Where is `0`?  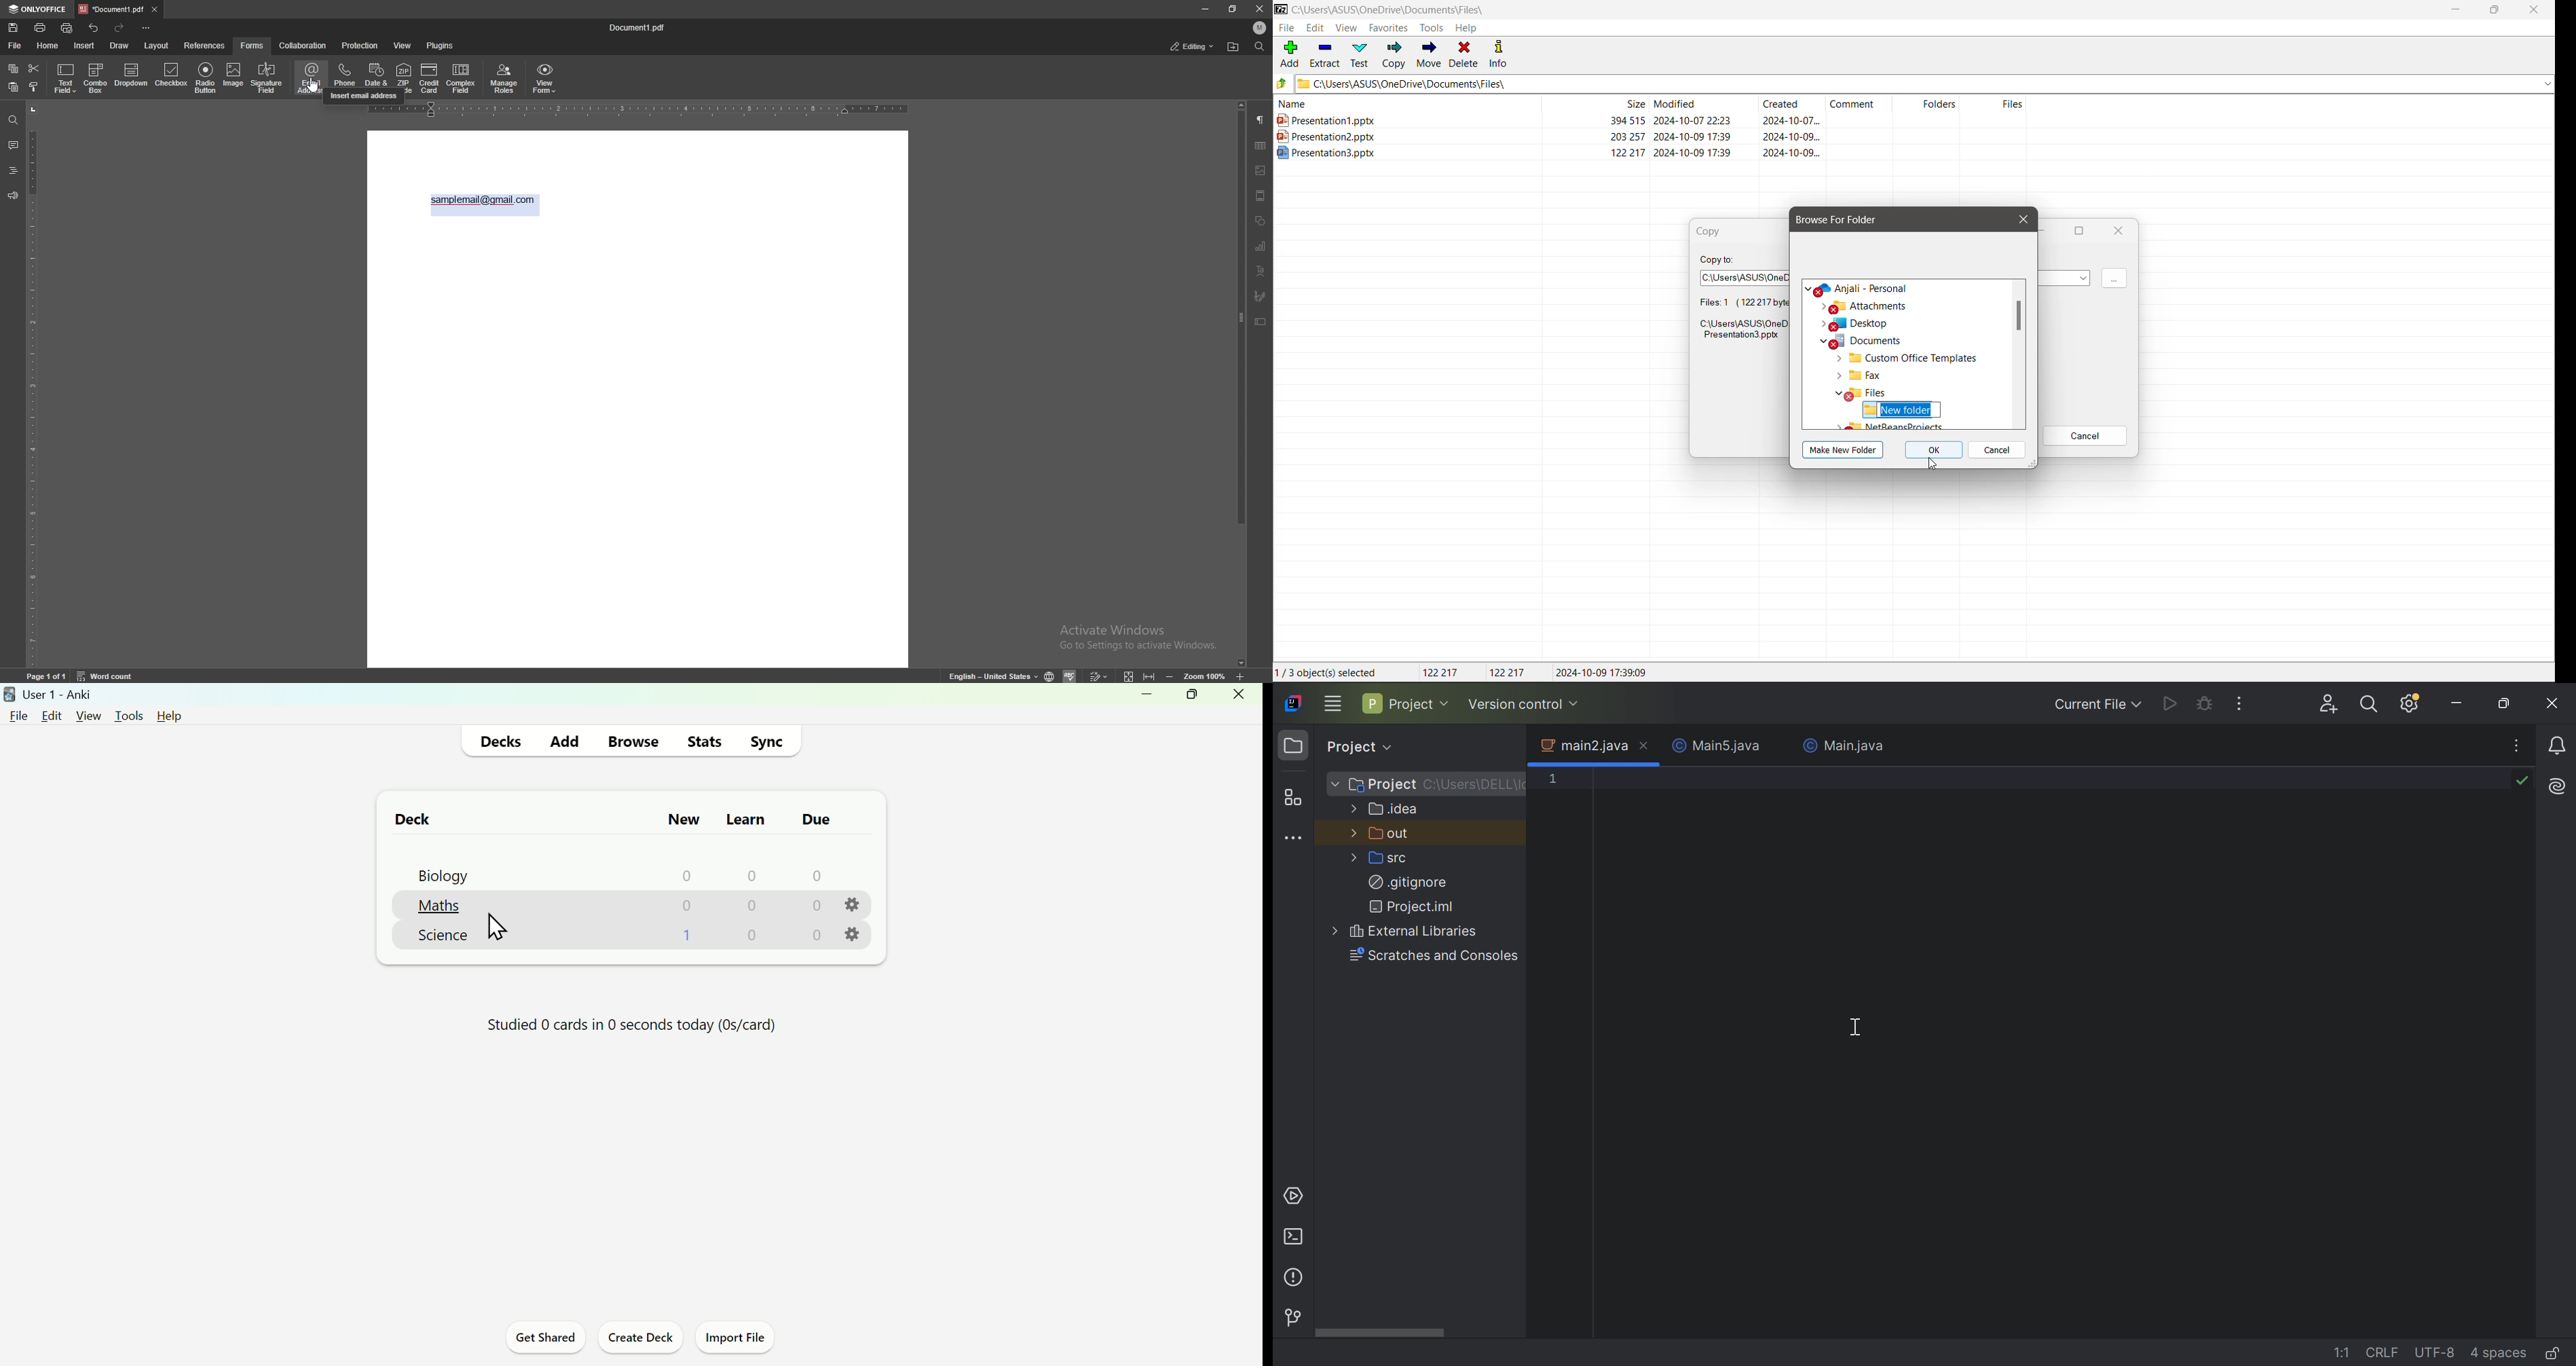
0 is located at coordinates (815, 935).